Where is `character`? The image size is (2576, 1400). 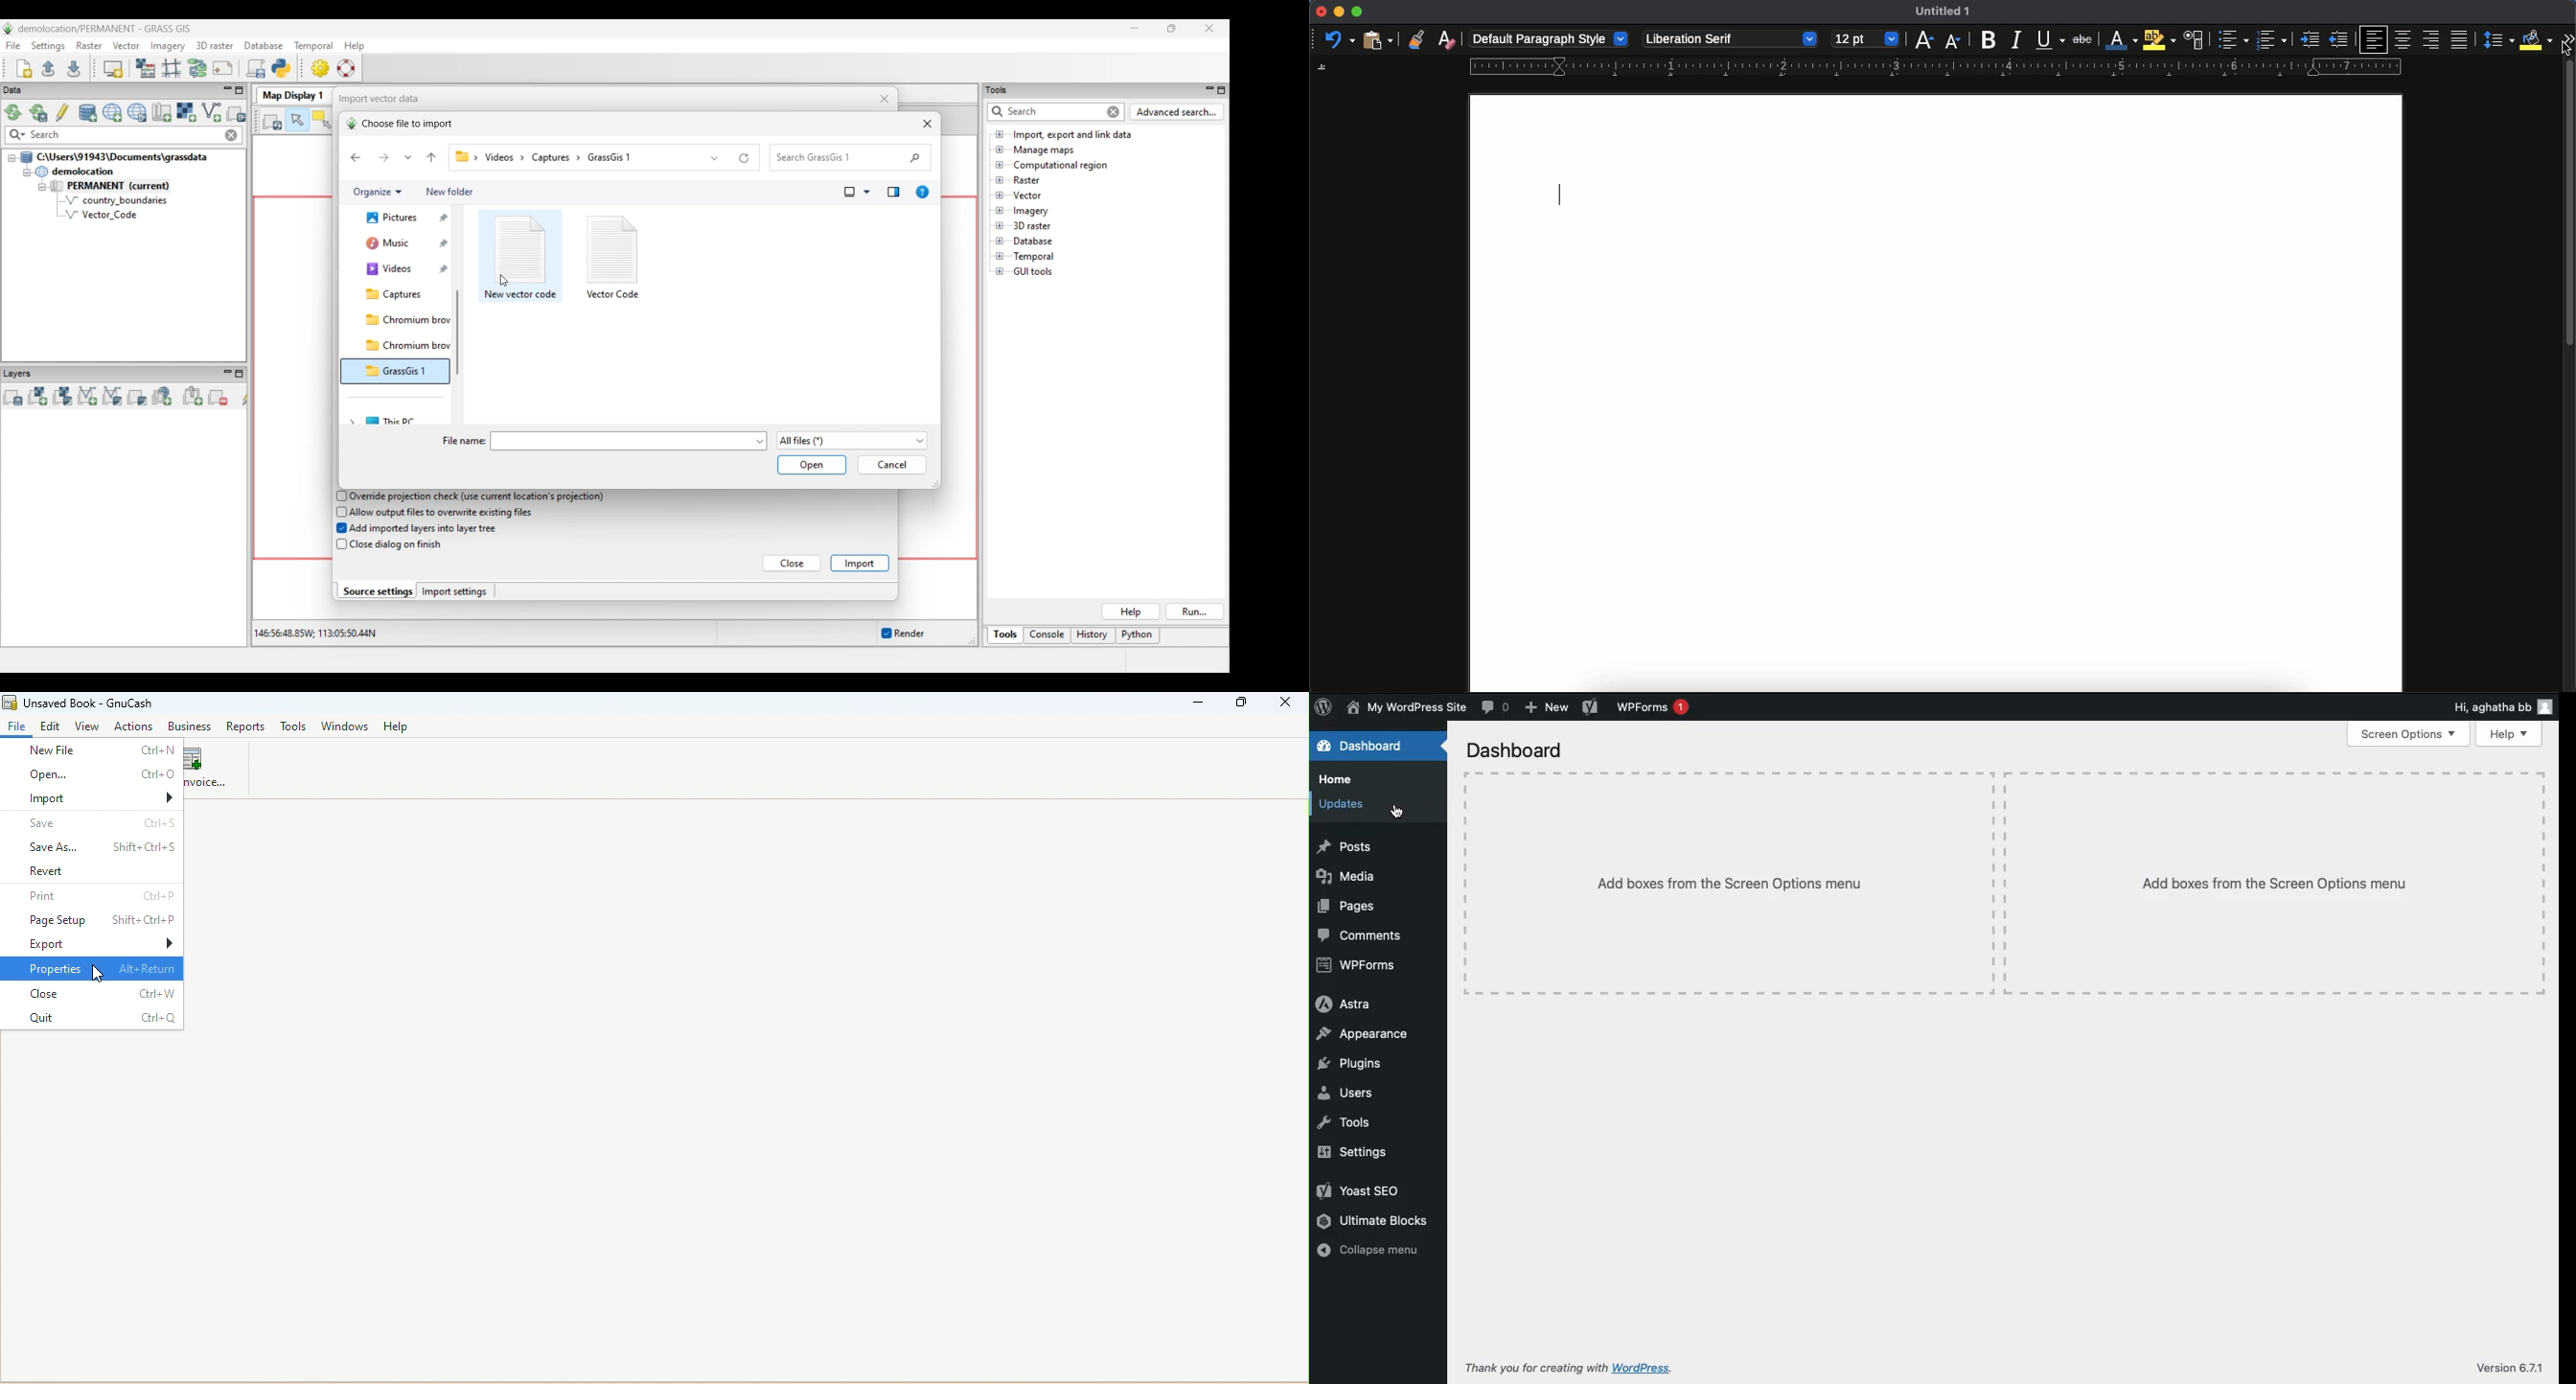 character is located at coordinates (2195, 40).